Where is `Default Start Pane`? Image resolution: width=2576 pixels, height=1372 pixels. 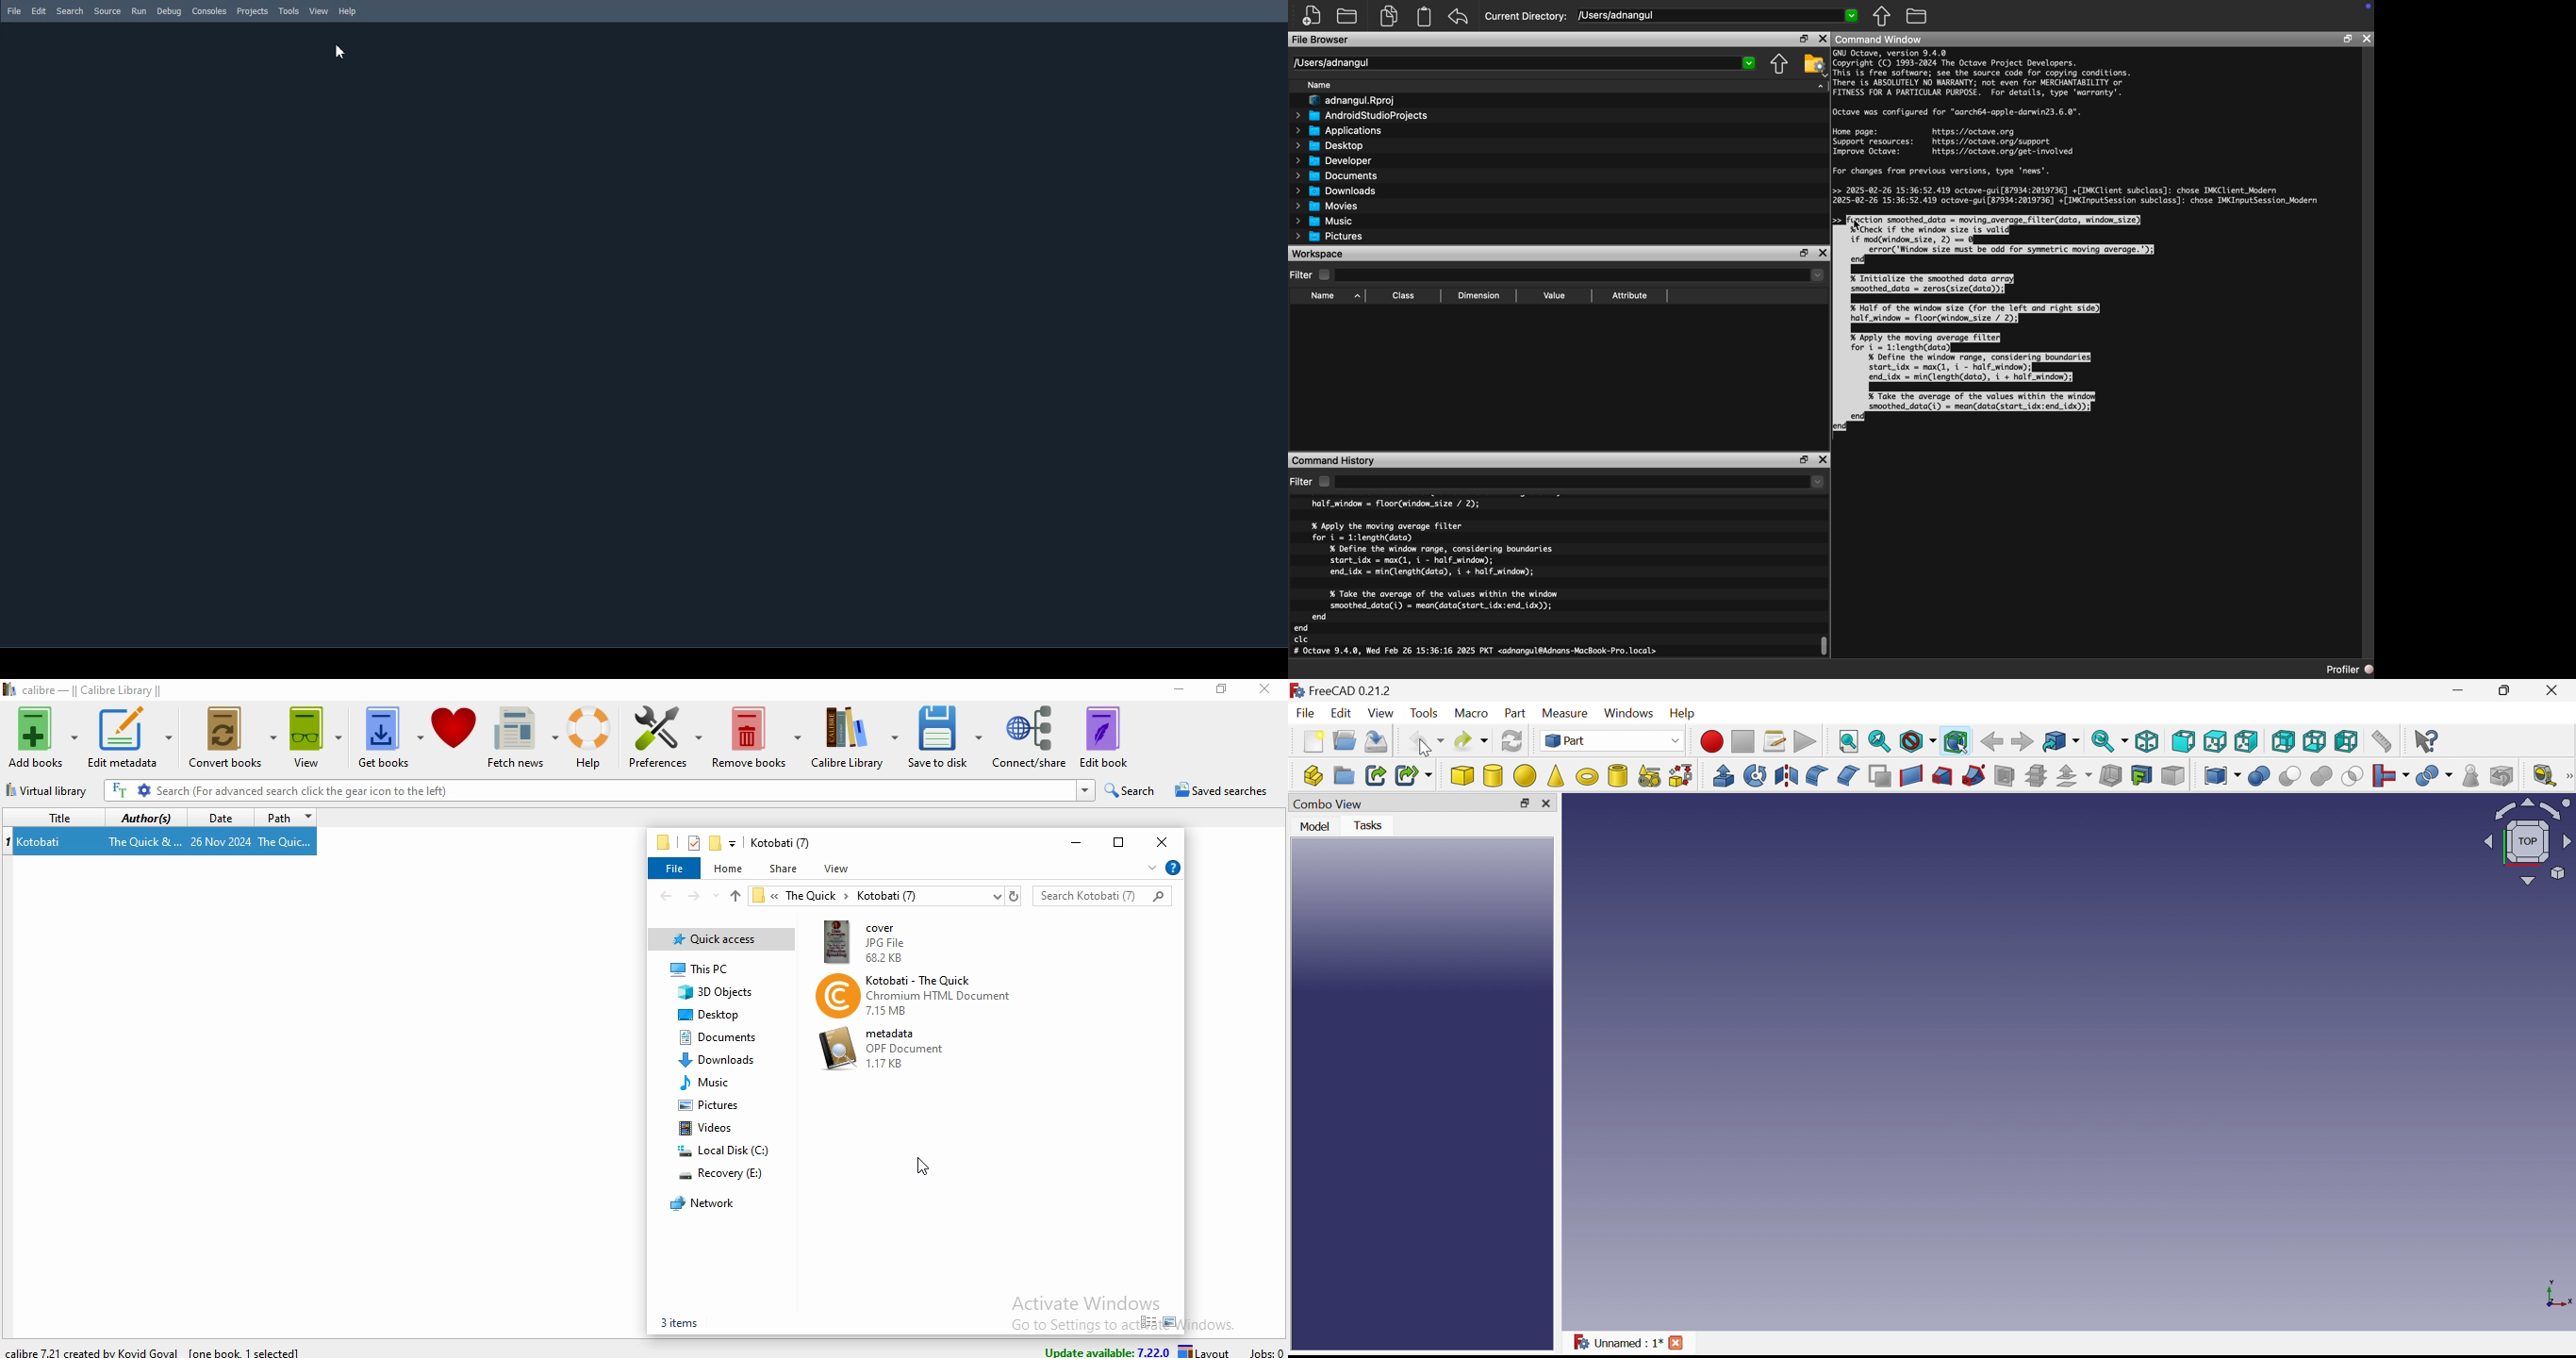 Default Start Pane is located at coordinates (640, 331).